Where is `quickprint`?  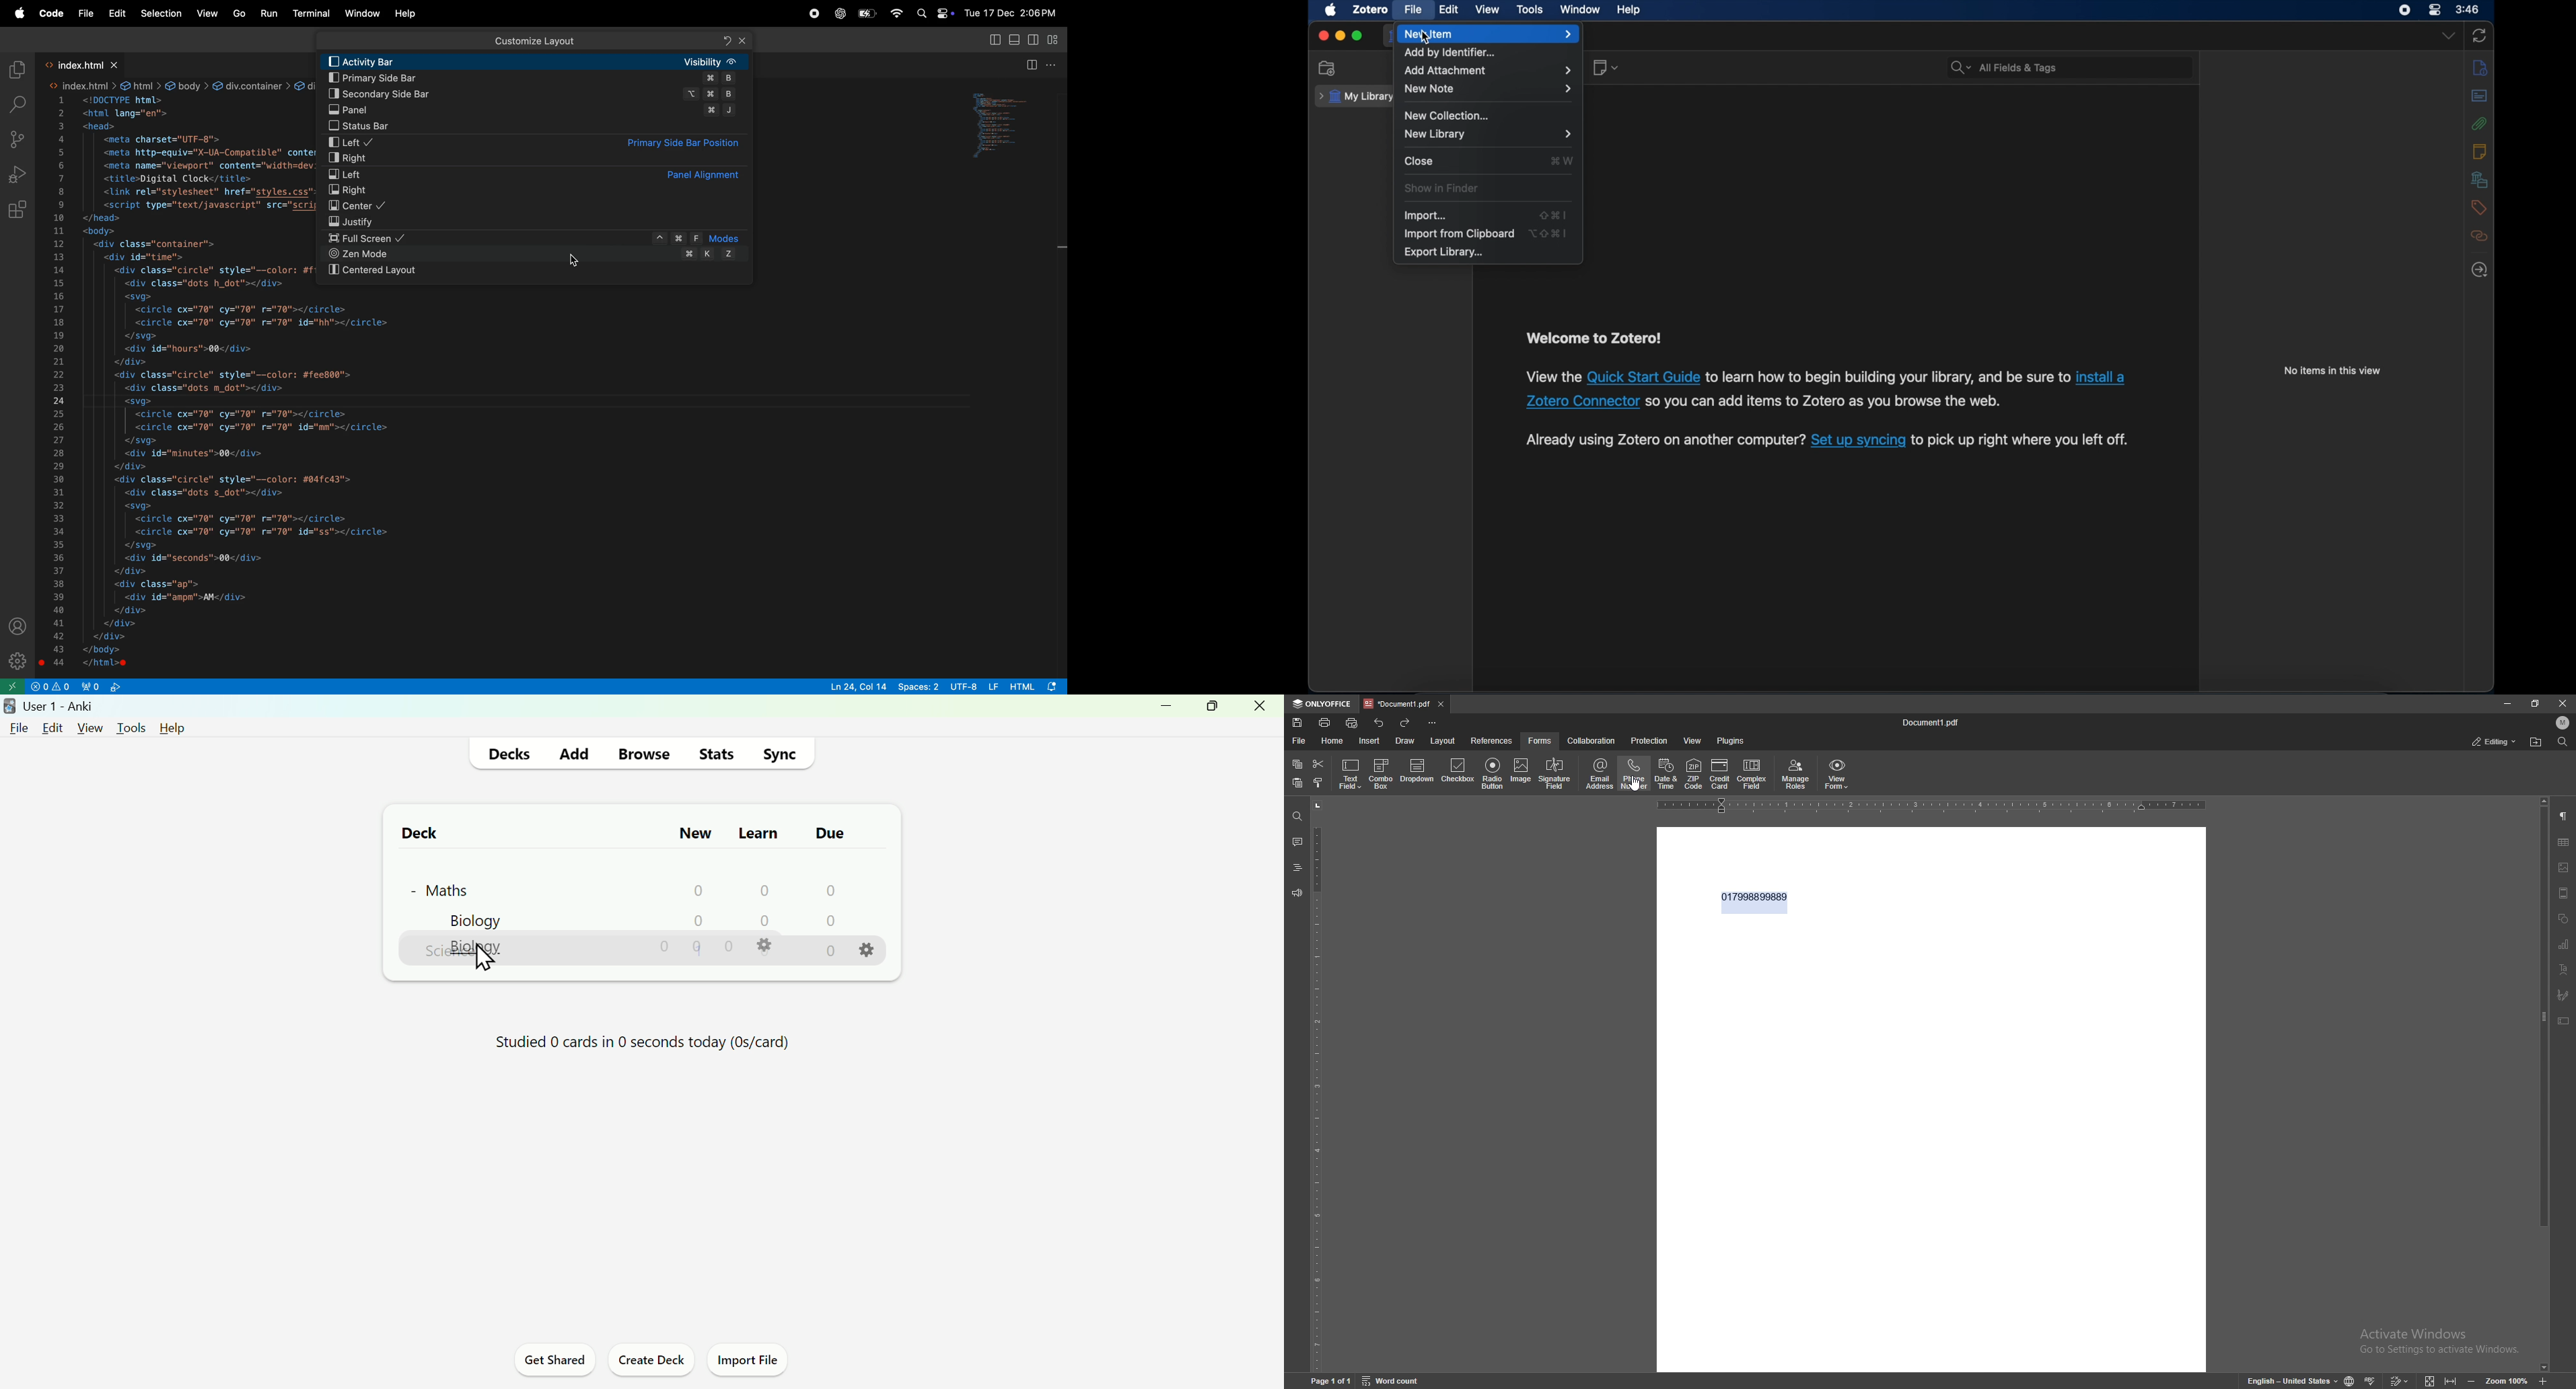
quickprint is located at coordinates (1352, 723).